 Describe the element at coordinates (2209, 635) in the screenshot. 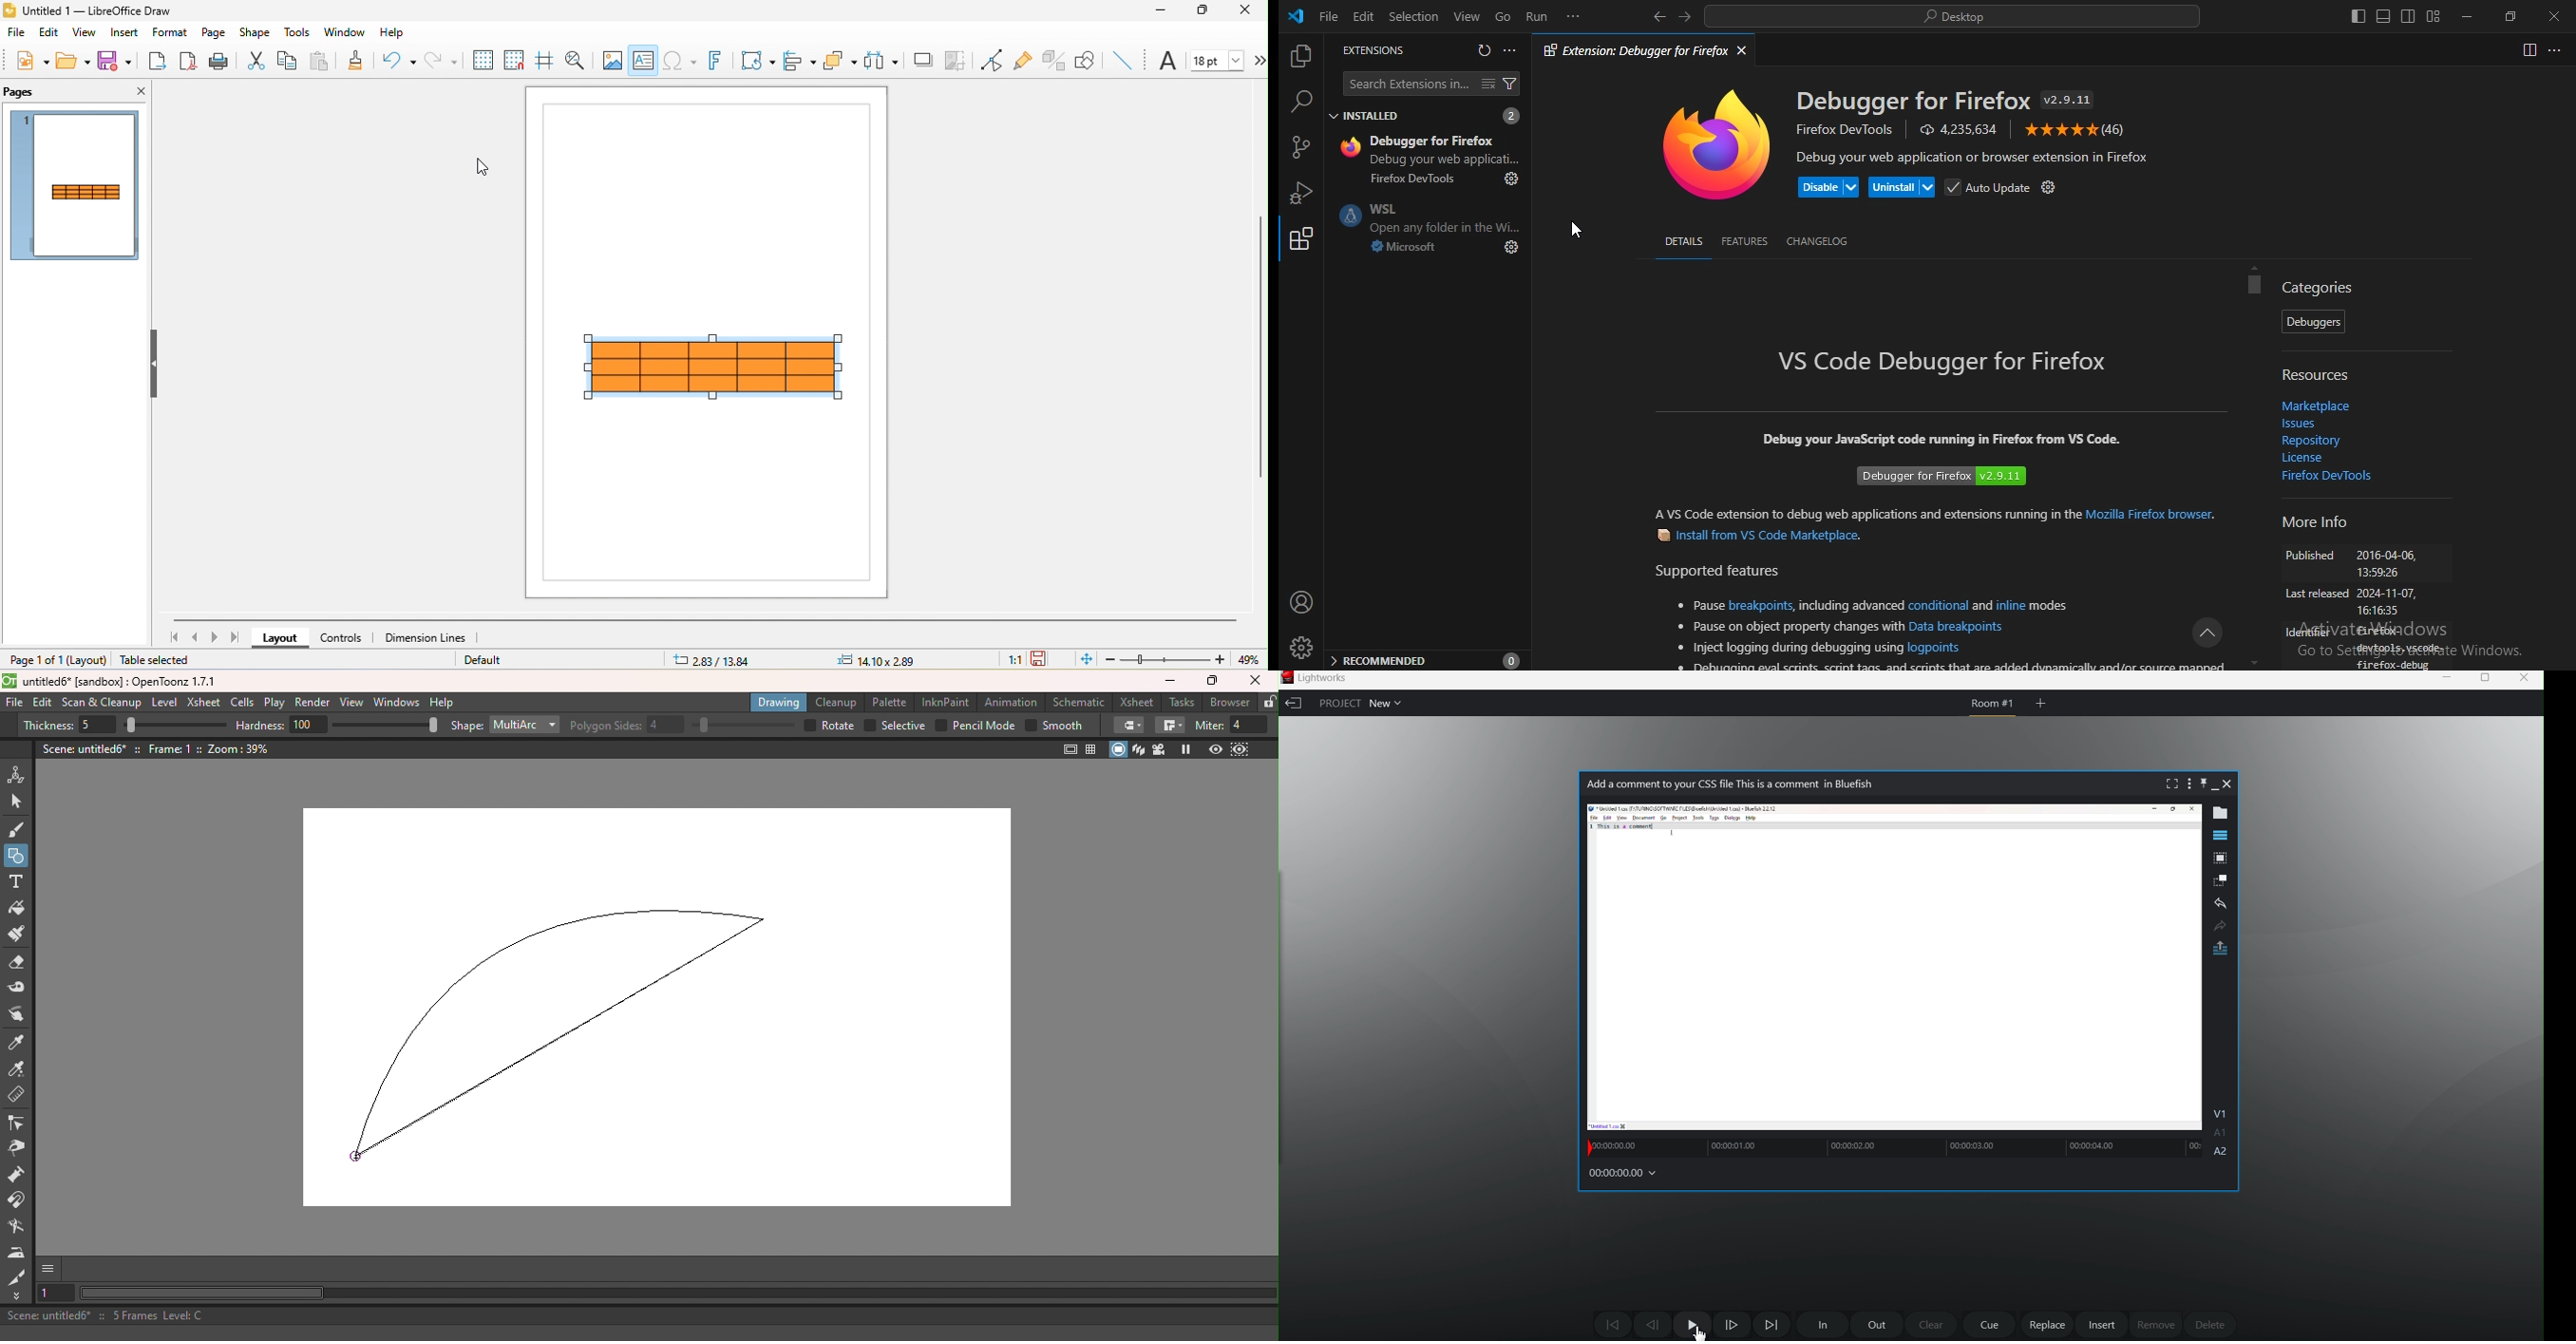

I see `icon` at that location.